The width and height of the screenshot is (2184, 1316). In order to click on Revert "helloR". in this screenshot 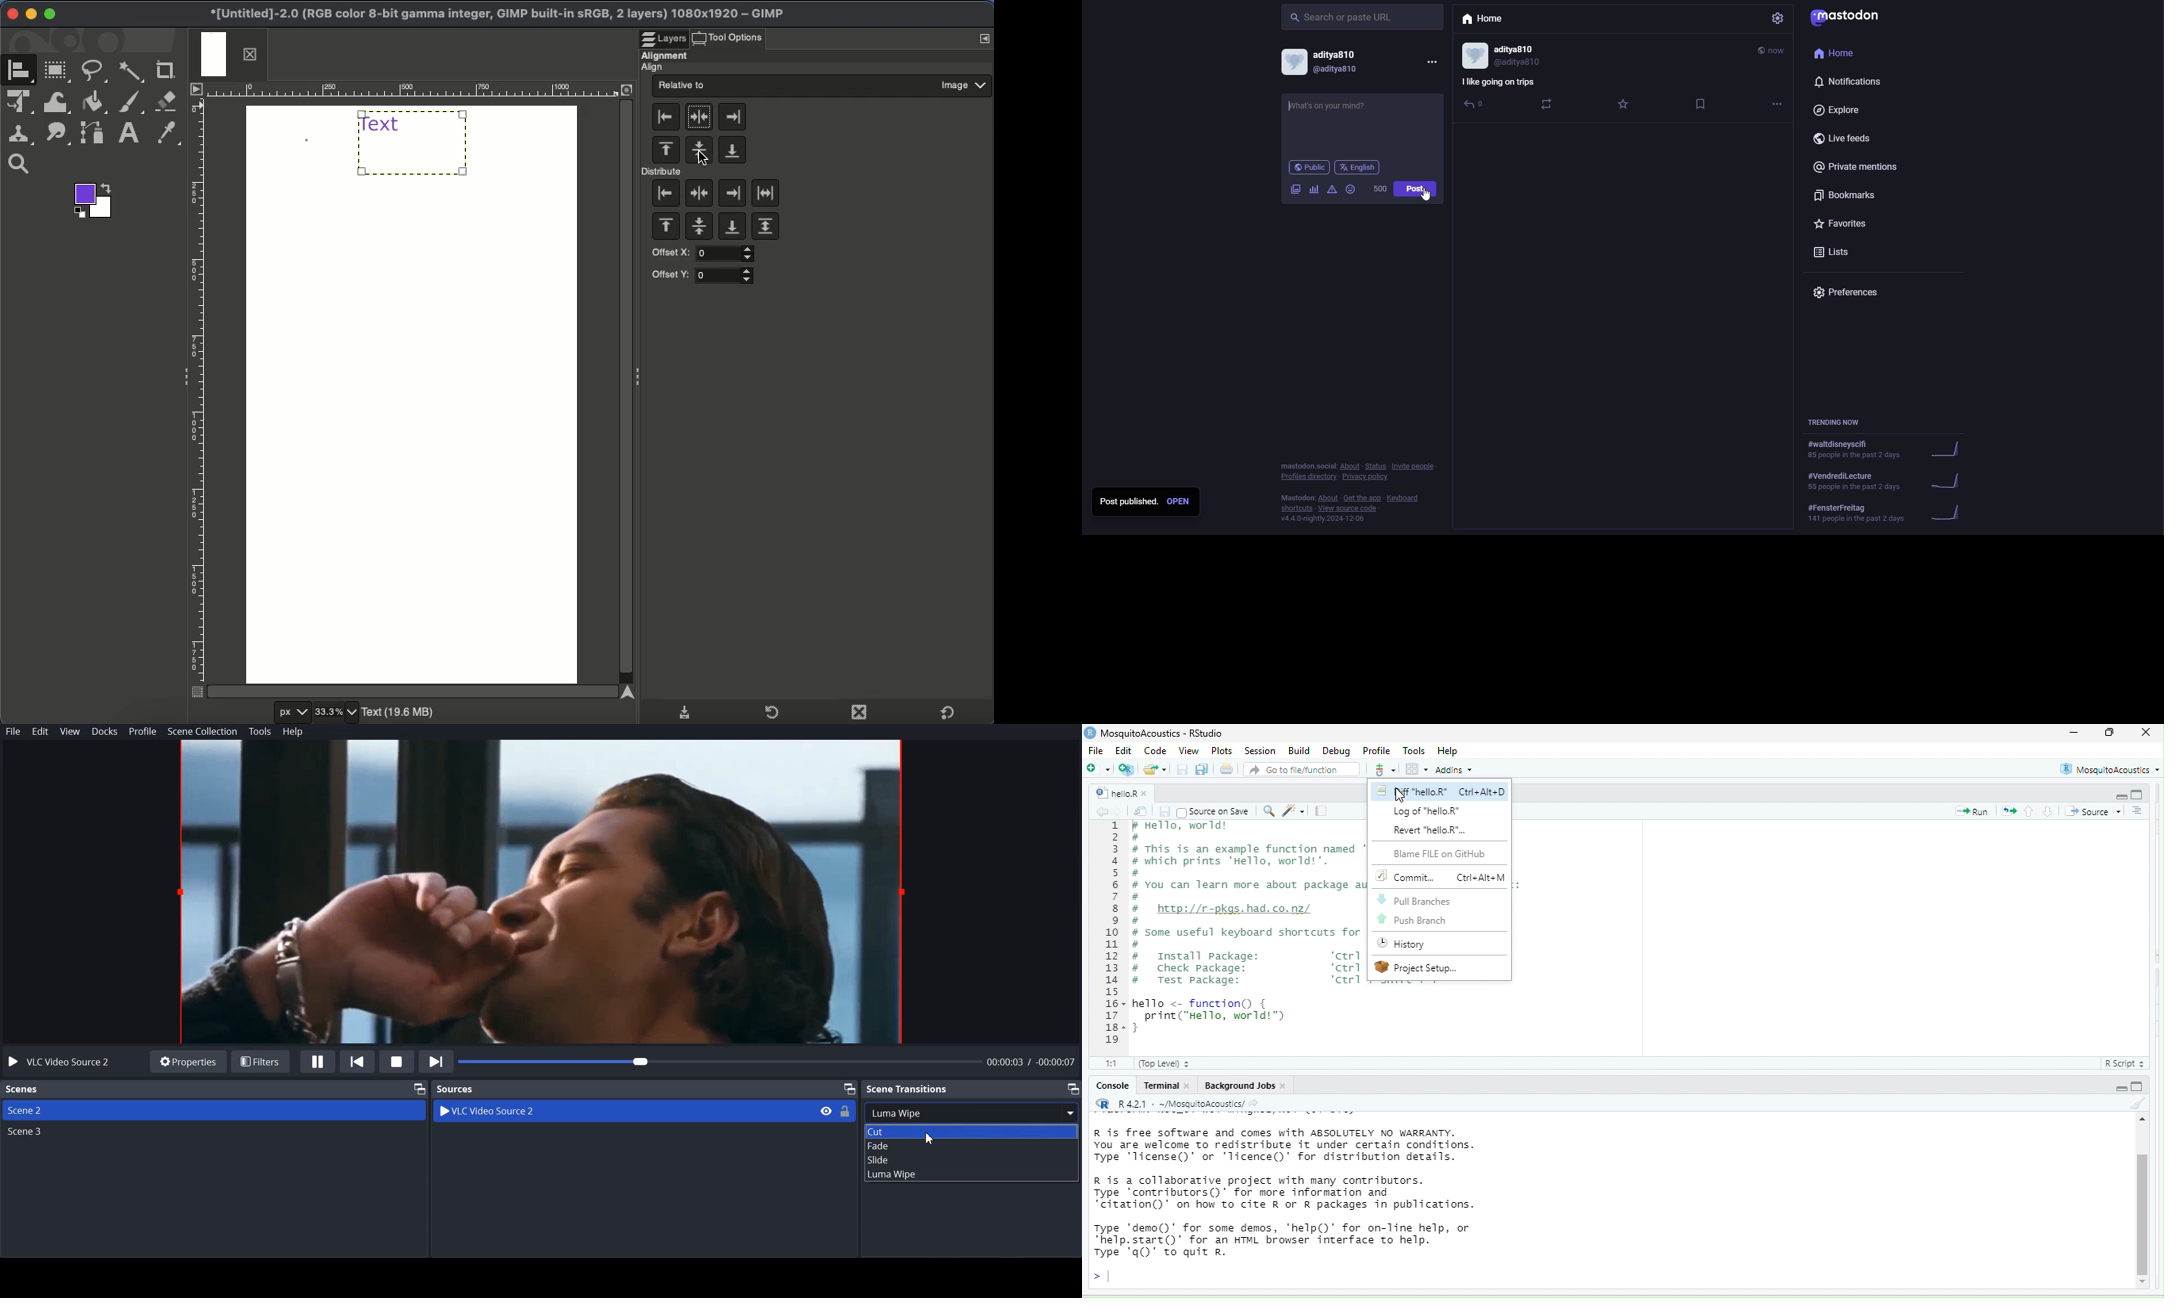, I will do `click(1432, 831)`.